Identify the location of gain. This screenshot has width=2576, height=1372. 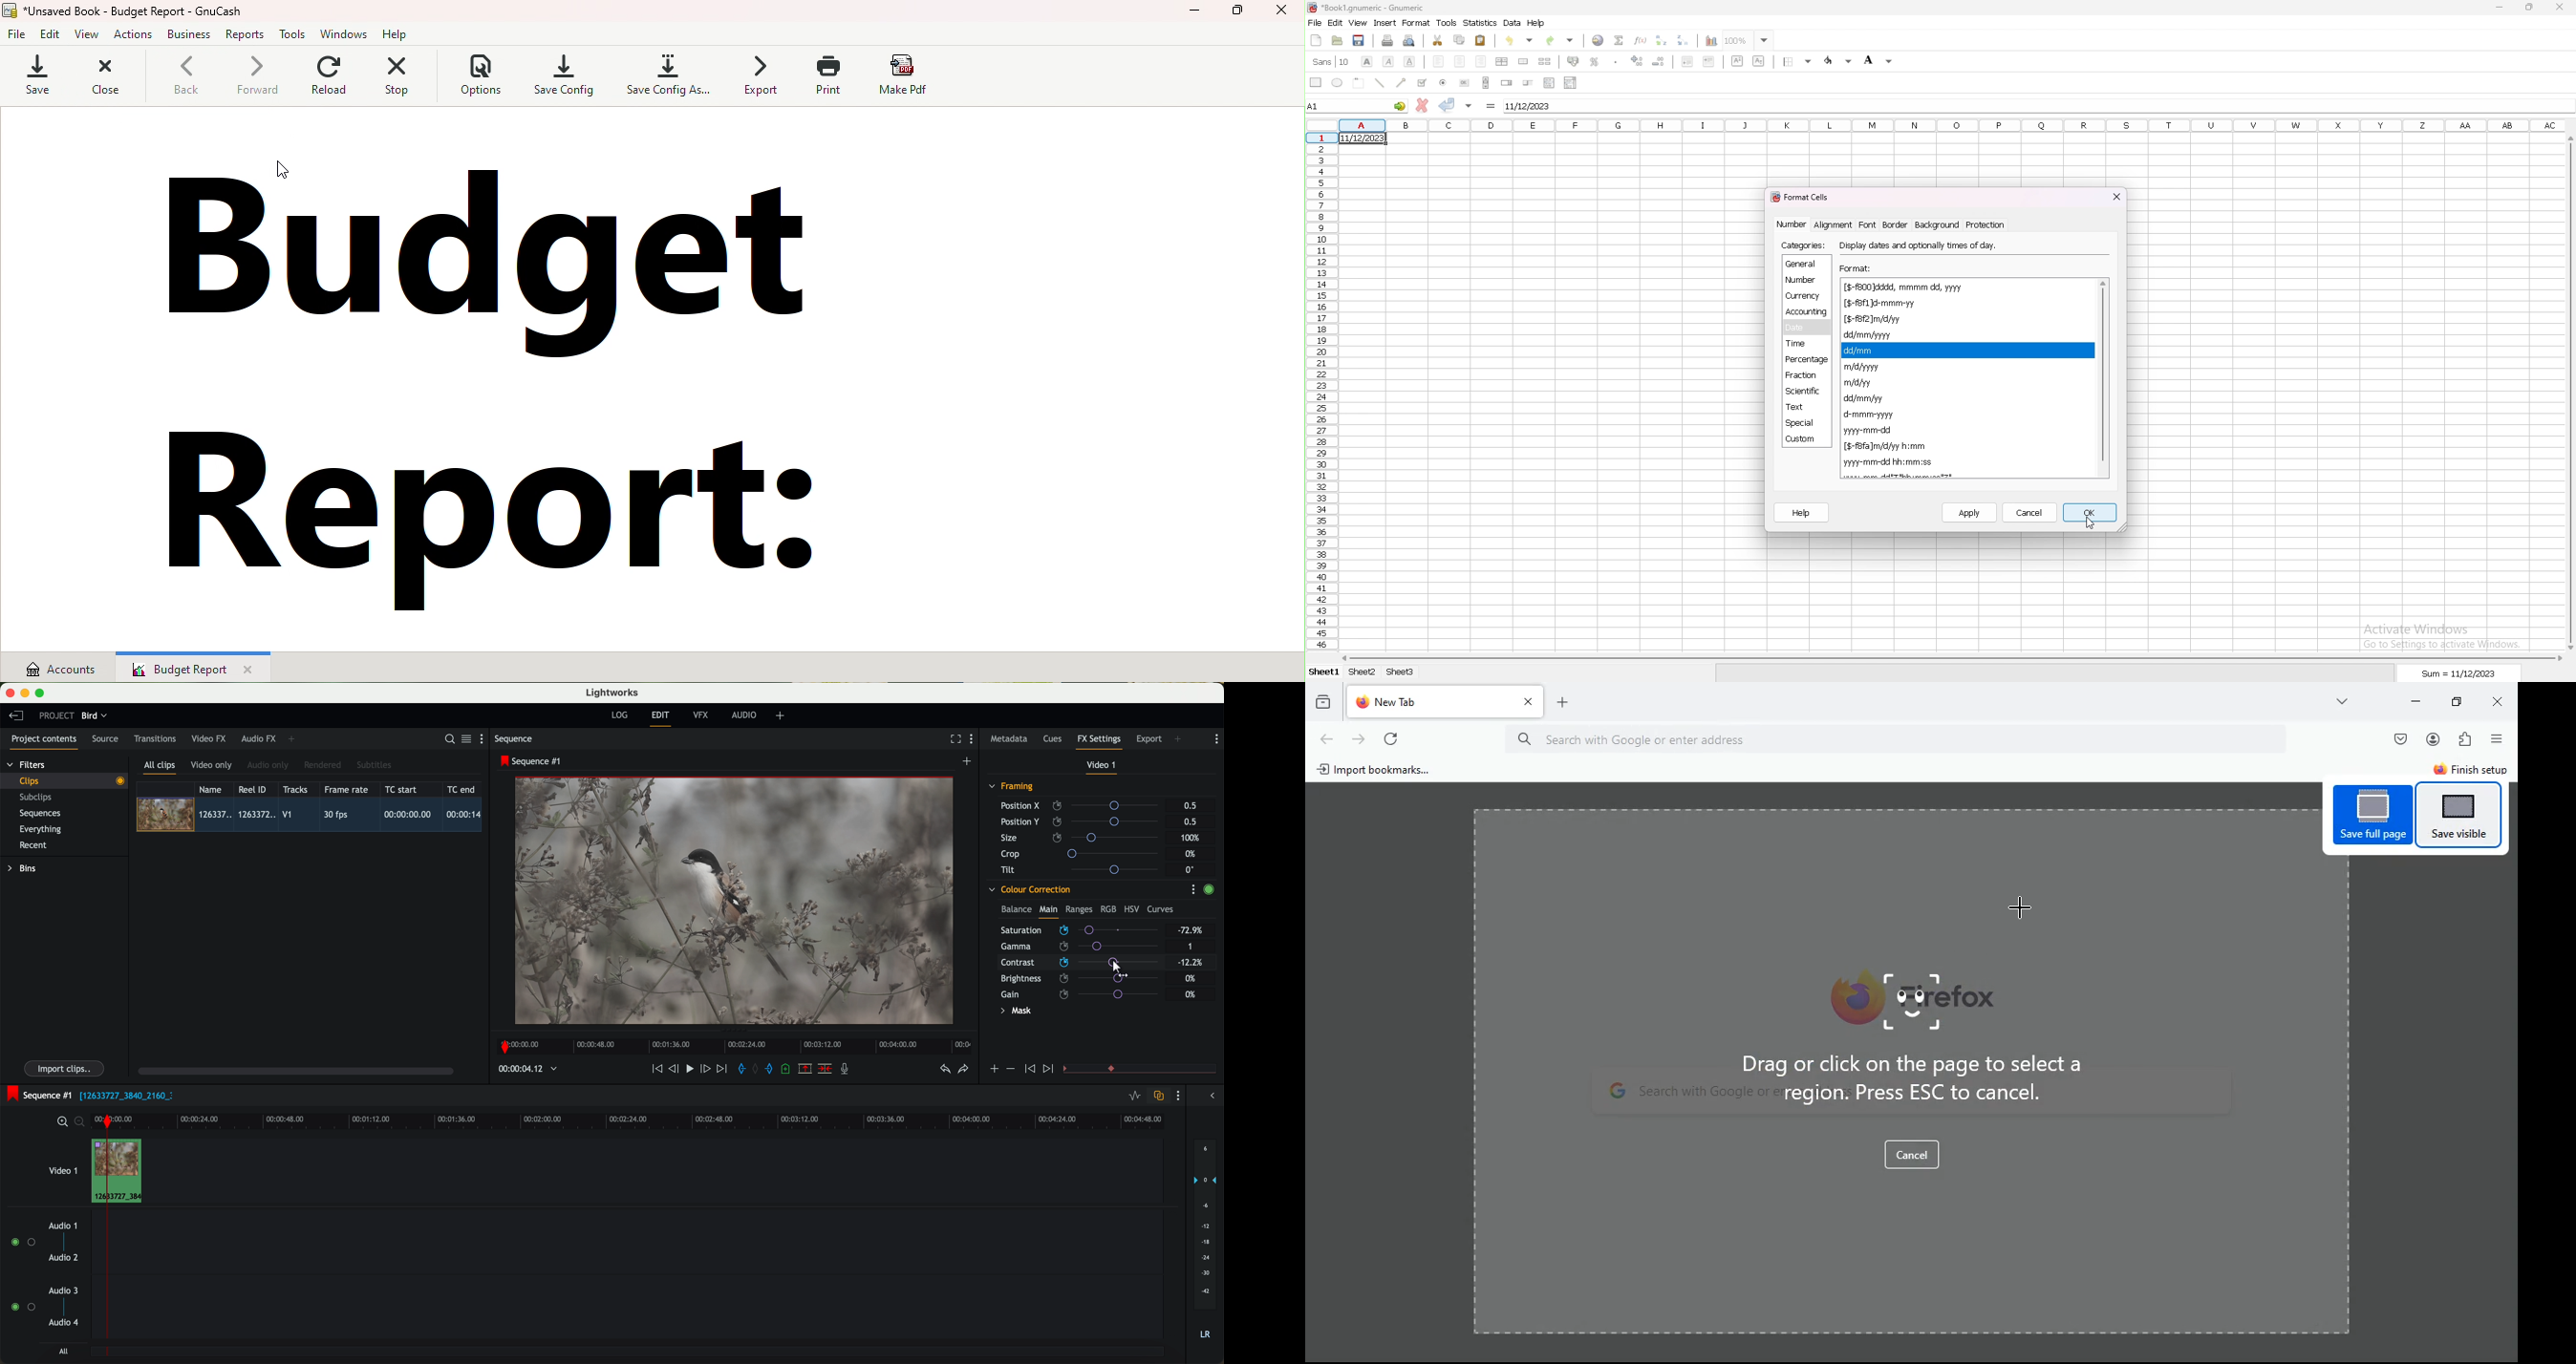
(1086, 994).